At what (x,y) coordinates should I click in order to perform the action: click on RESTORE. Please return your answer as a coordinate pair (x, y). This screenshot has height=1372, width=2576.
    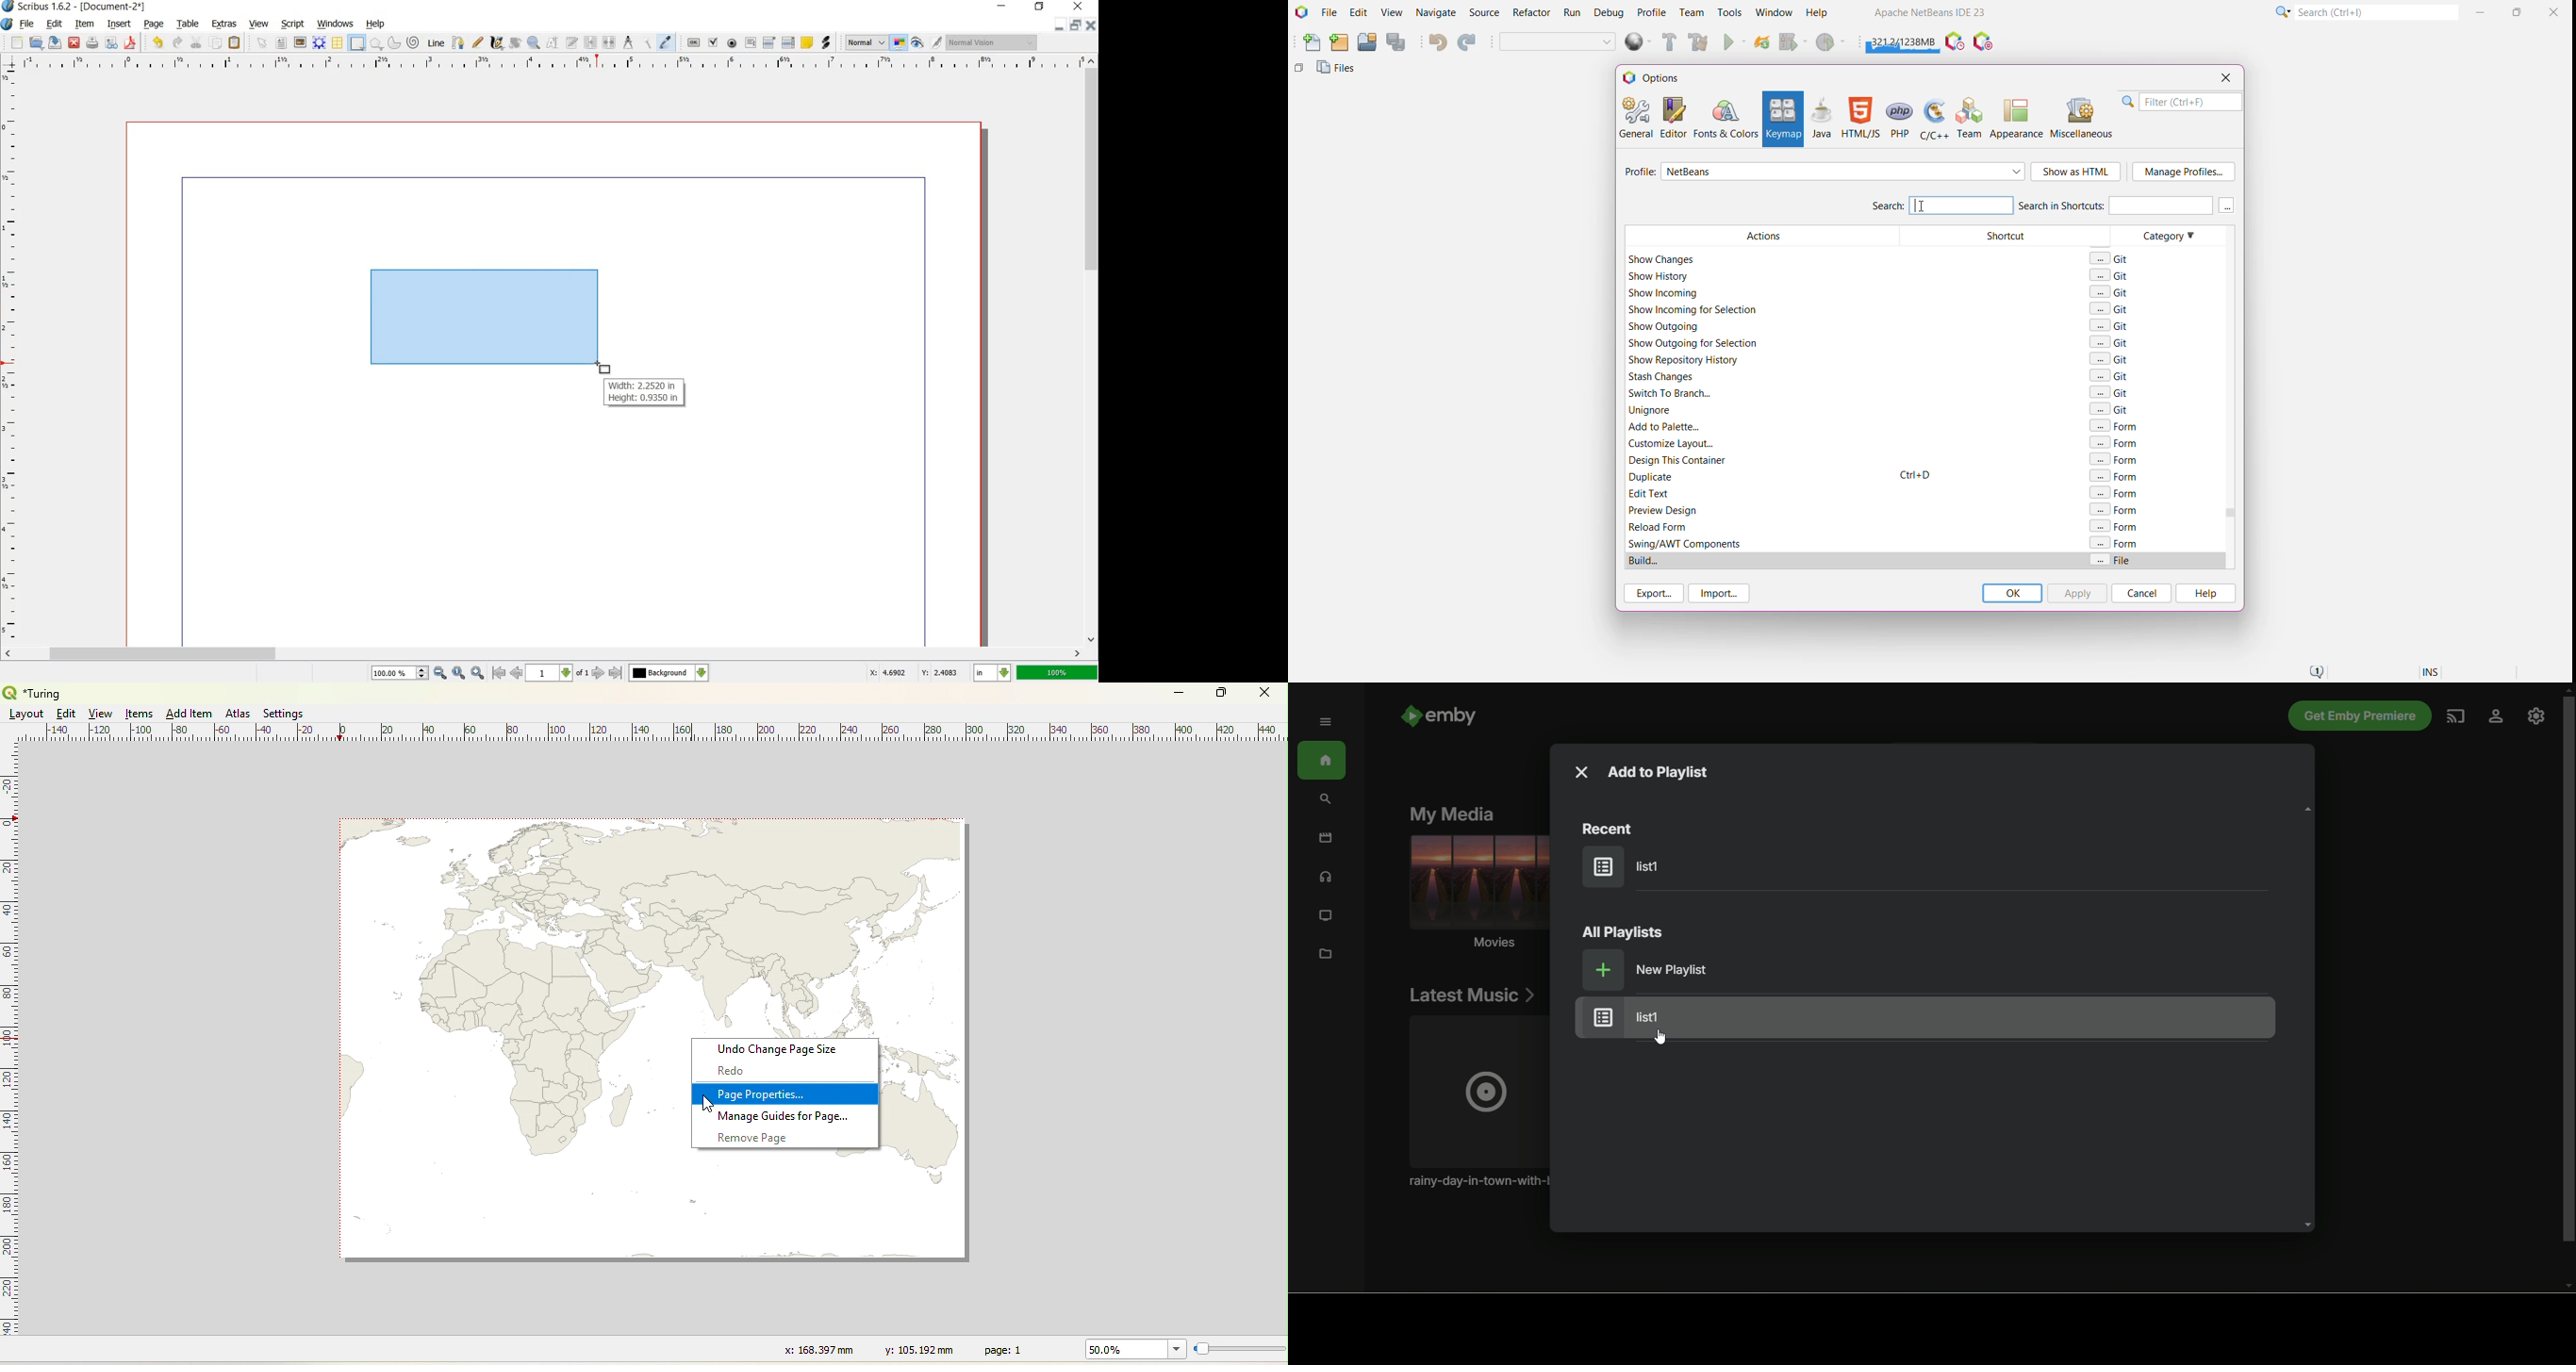
    Looking at the image, I should click on (1077, 25).